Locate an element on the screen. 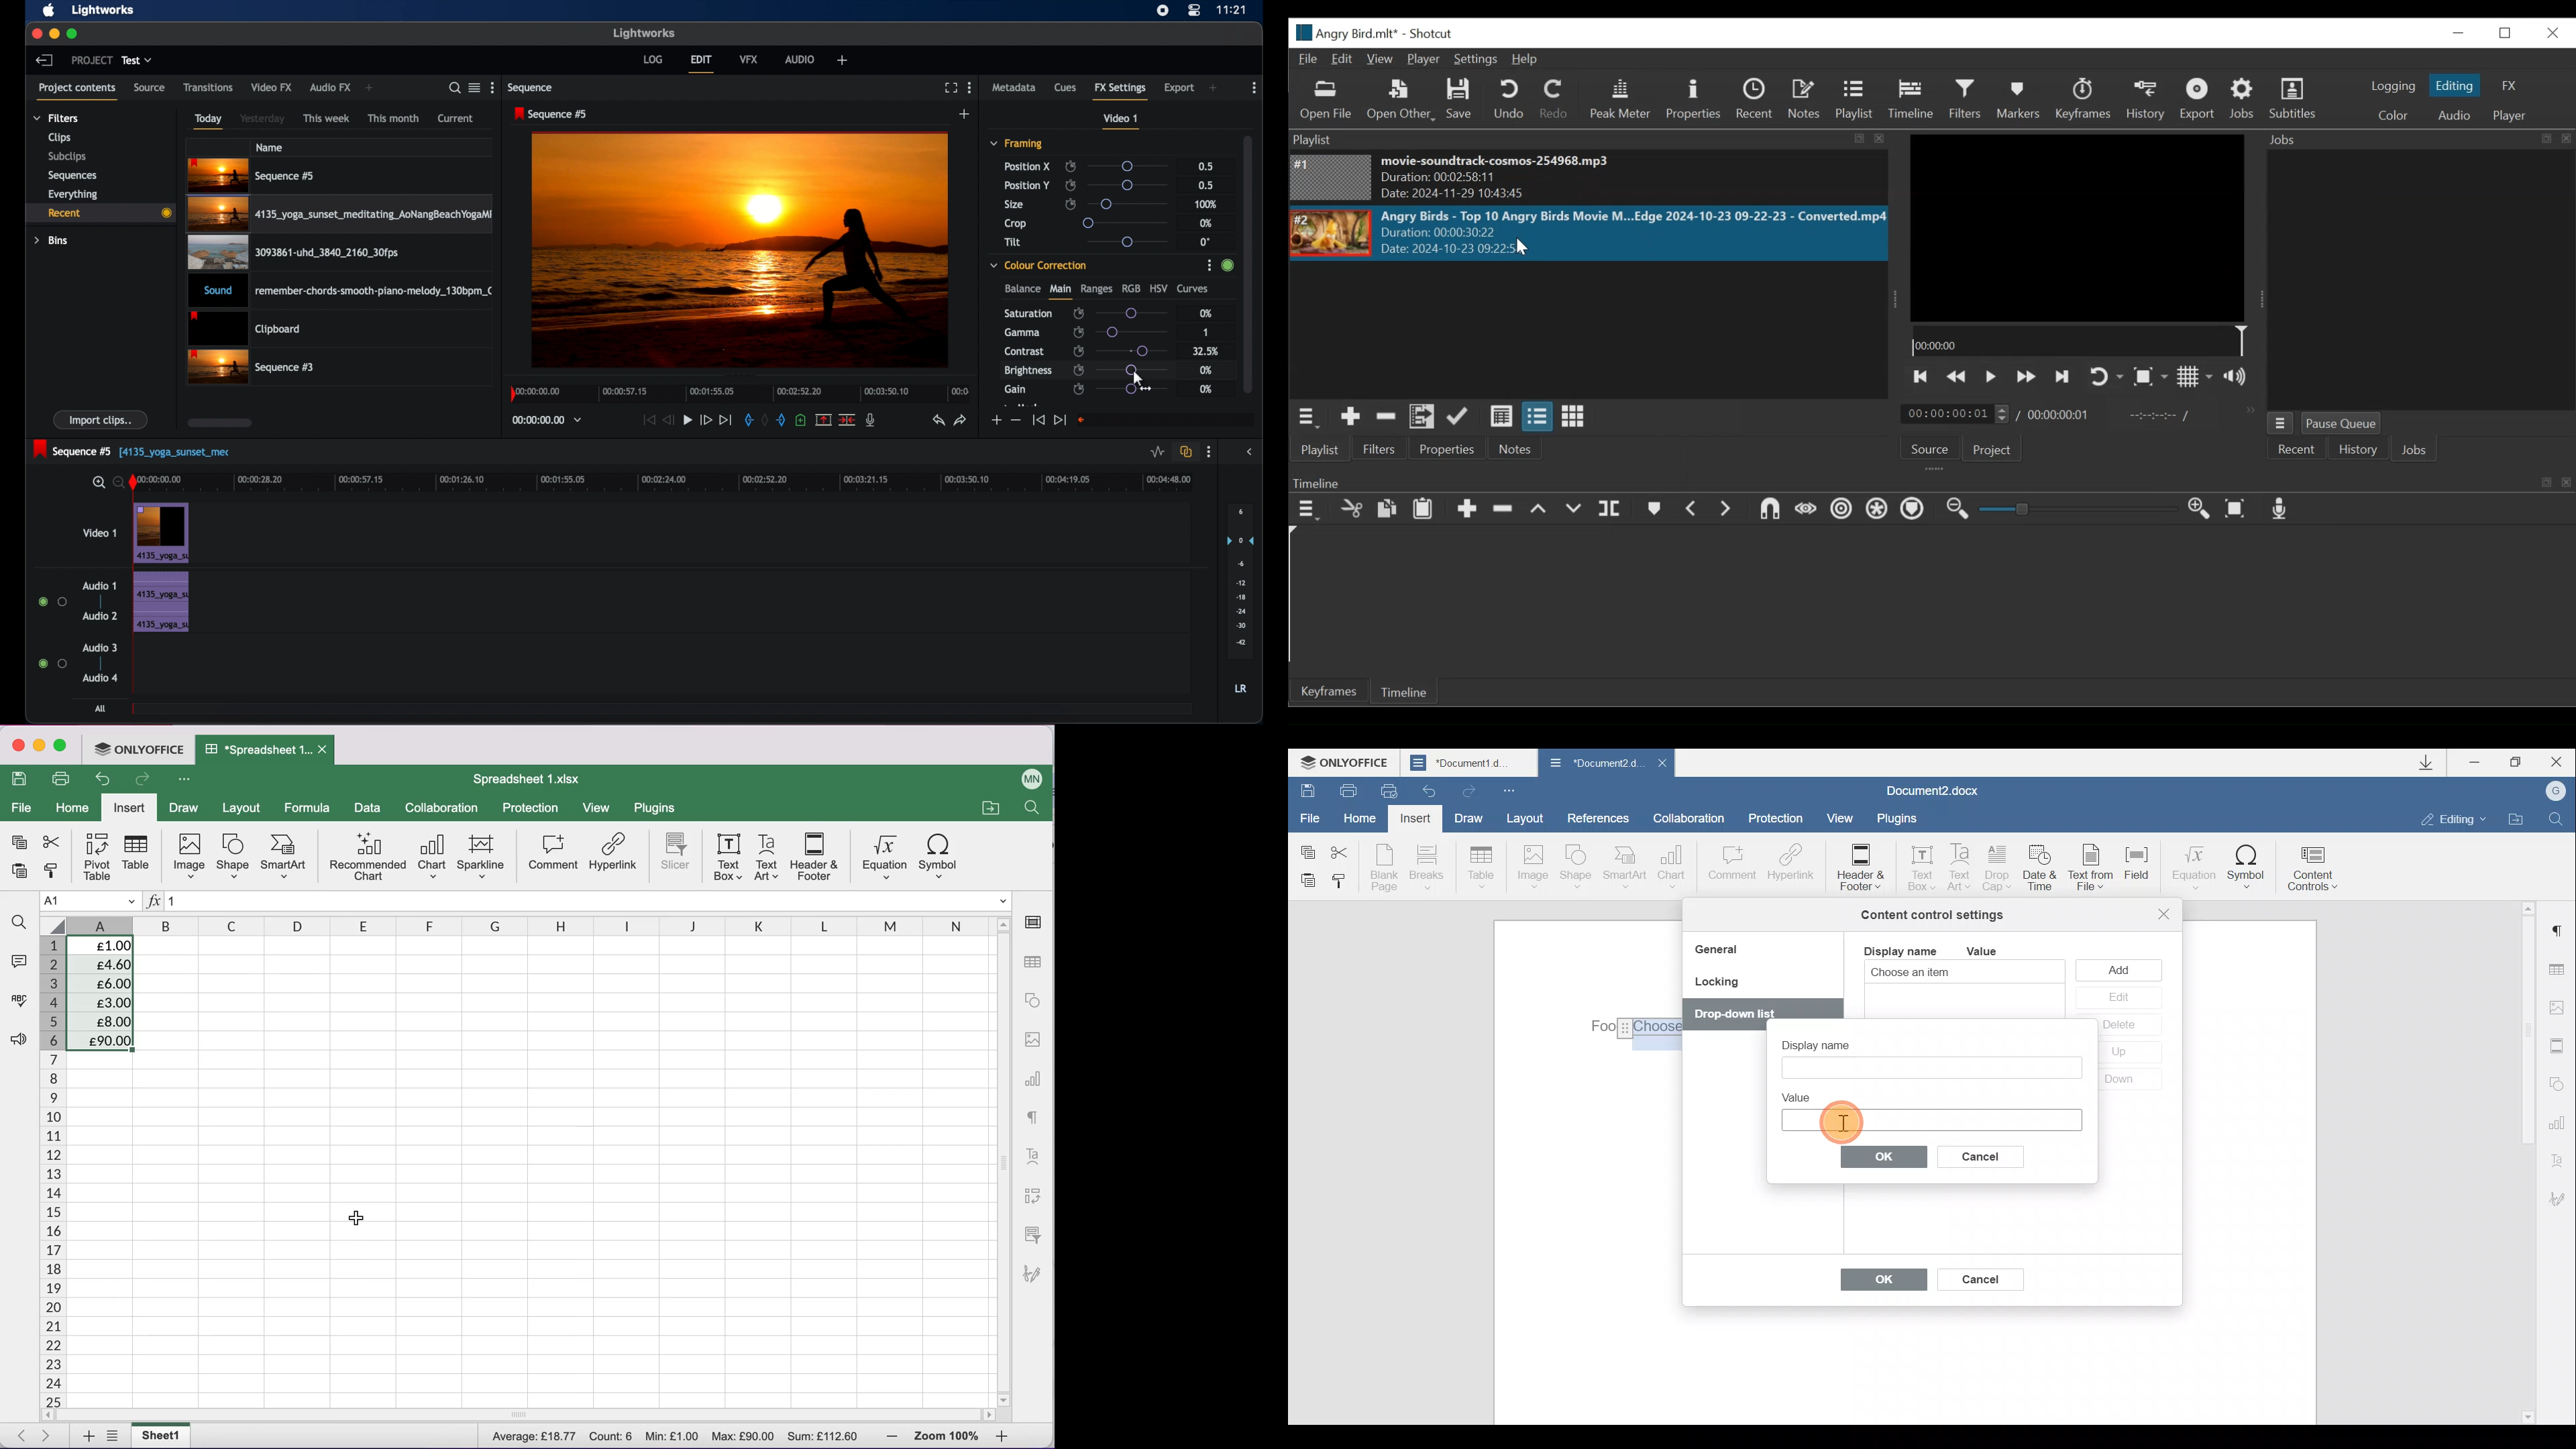 Image resolution: width=2576 pixels, height=1456 pixels. History is located at coordinates (2145, 100).